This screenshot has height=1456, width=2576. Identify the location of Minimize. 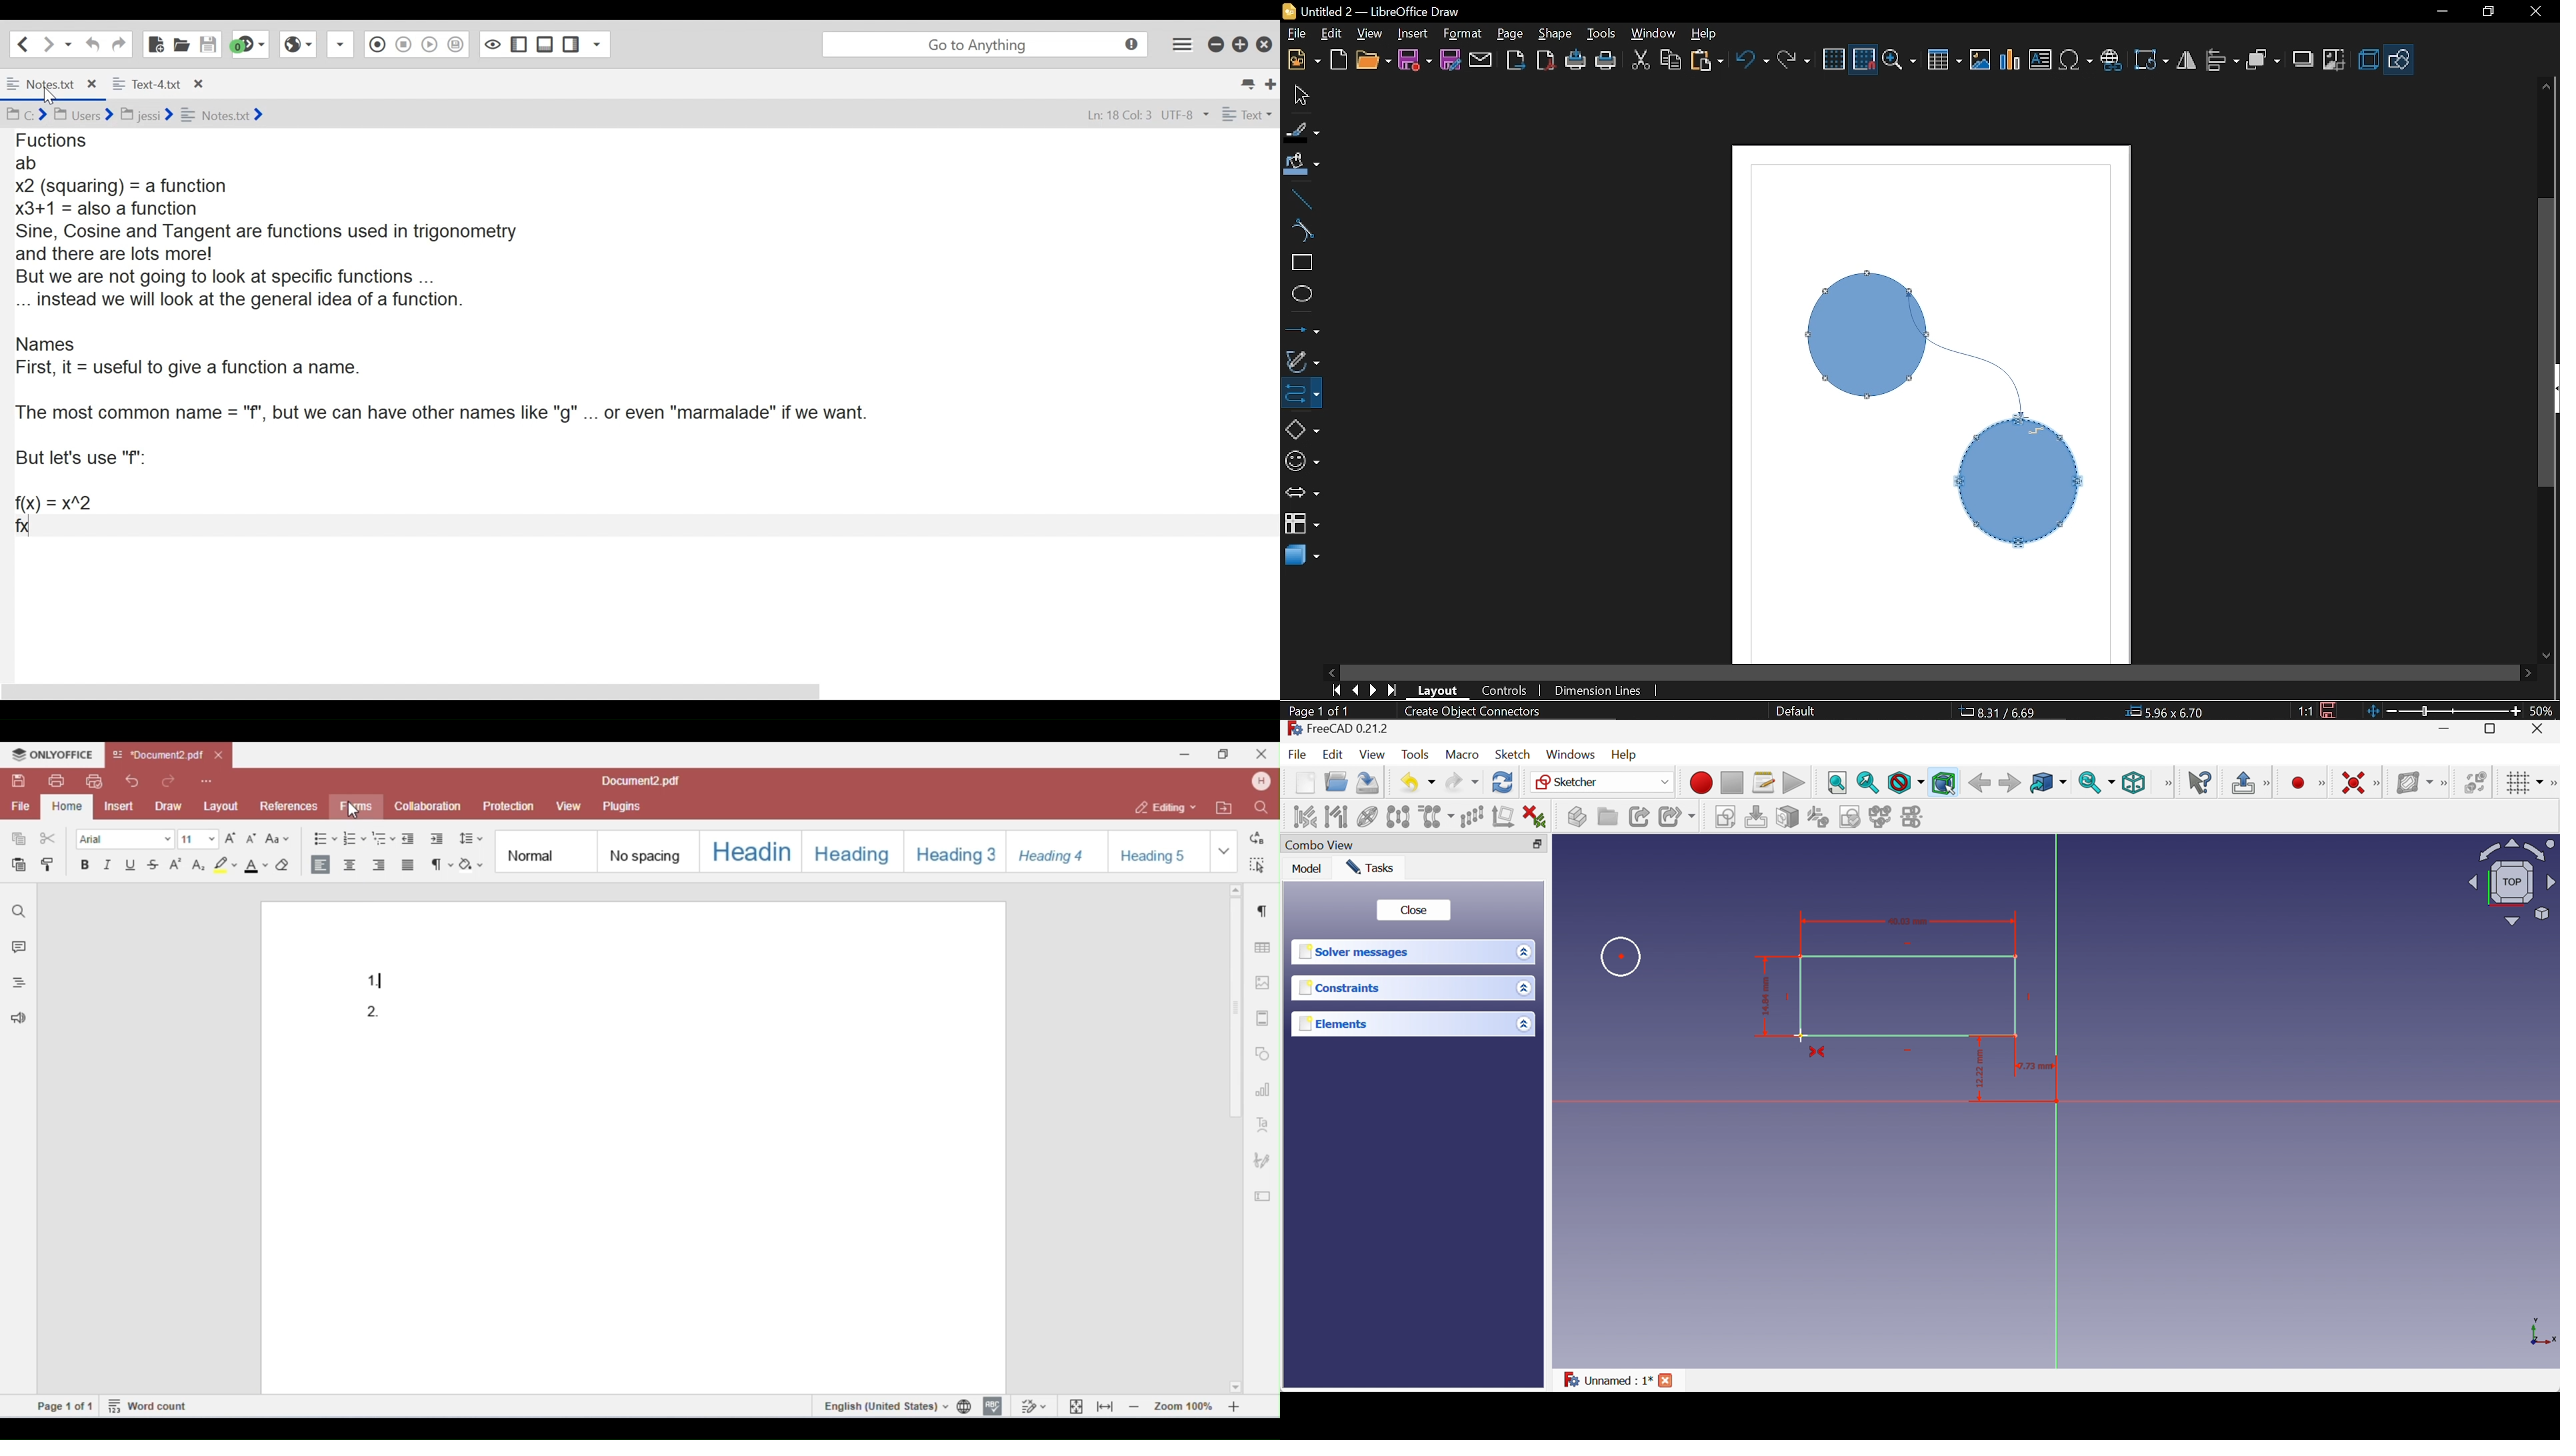
(2437, 15).